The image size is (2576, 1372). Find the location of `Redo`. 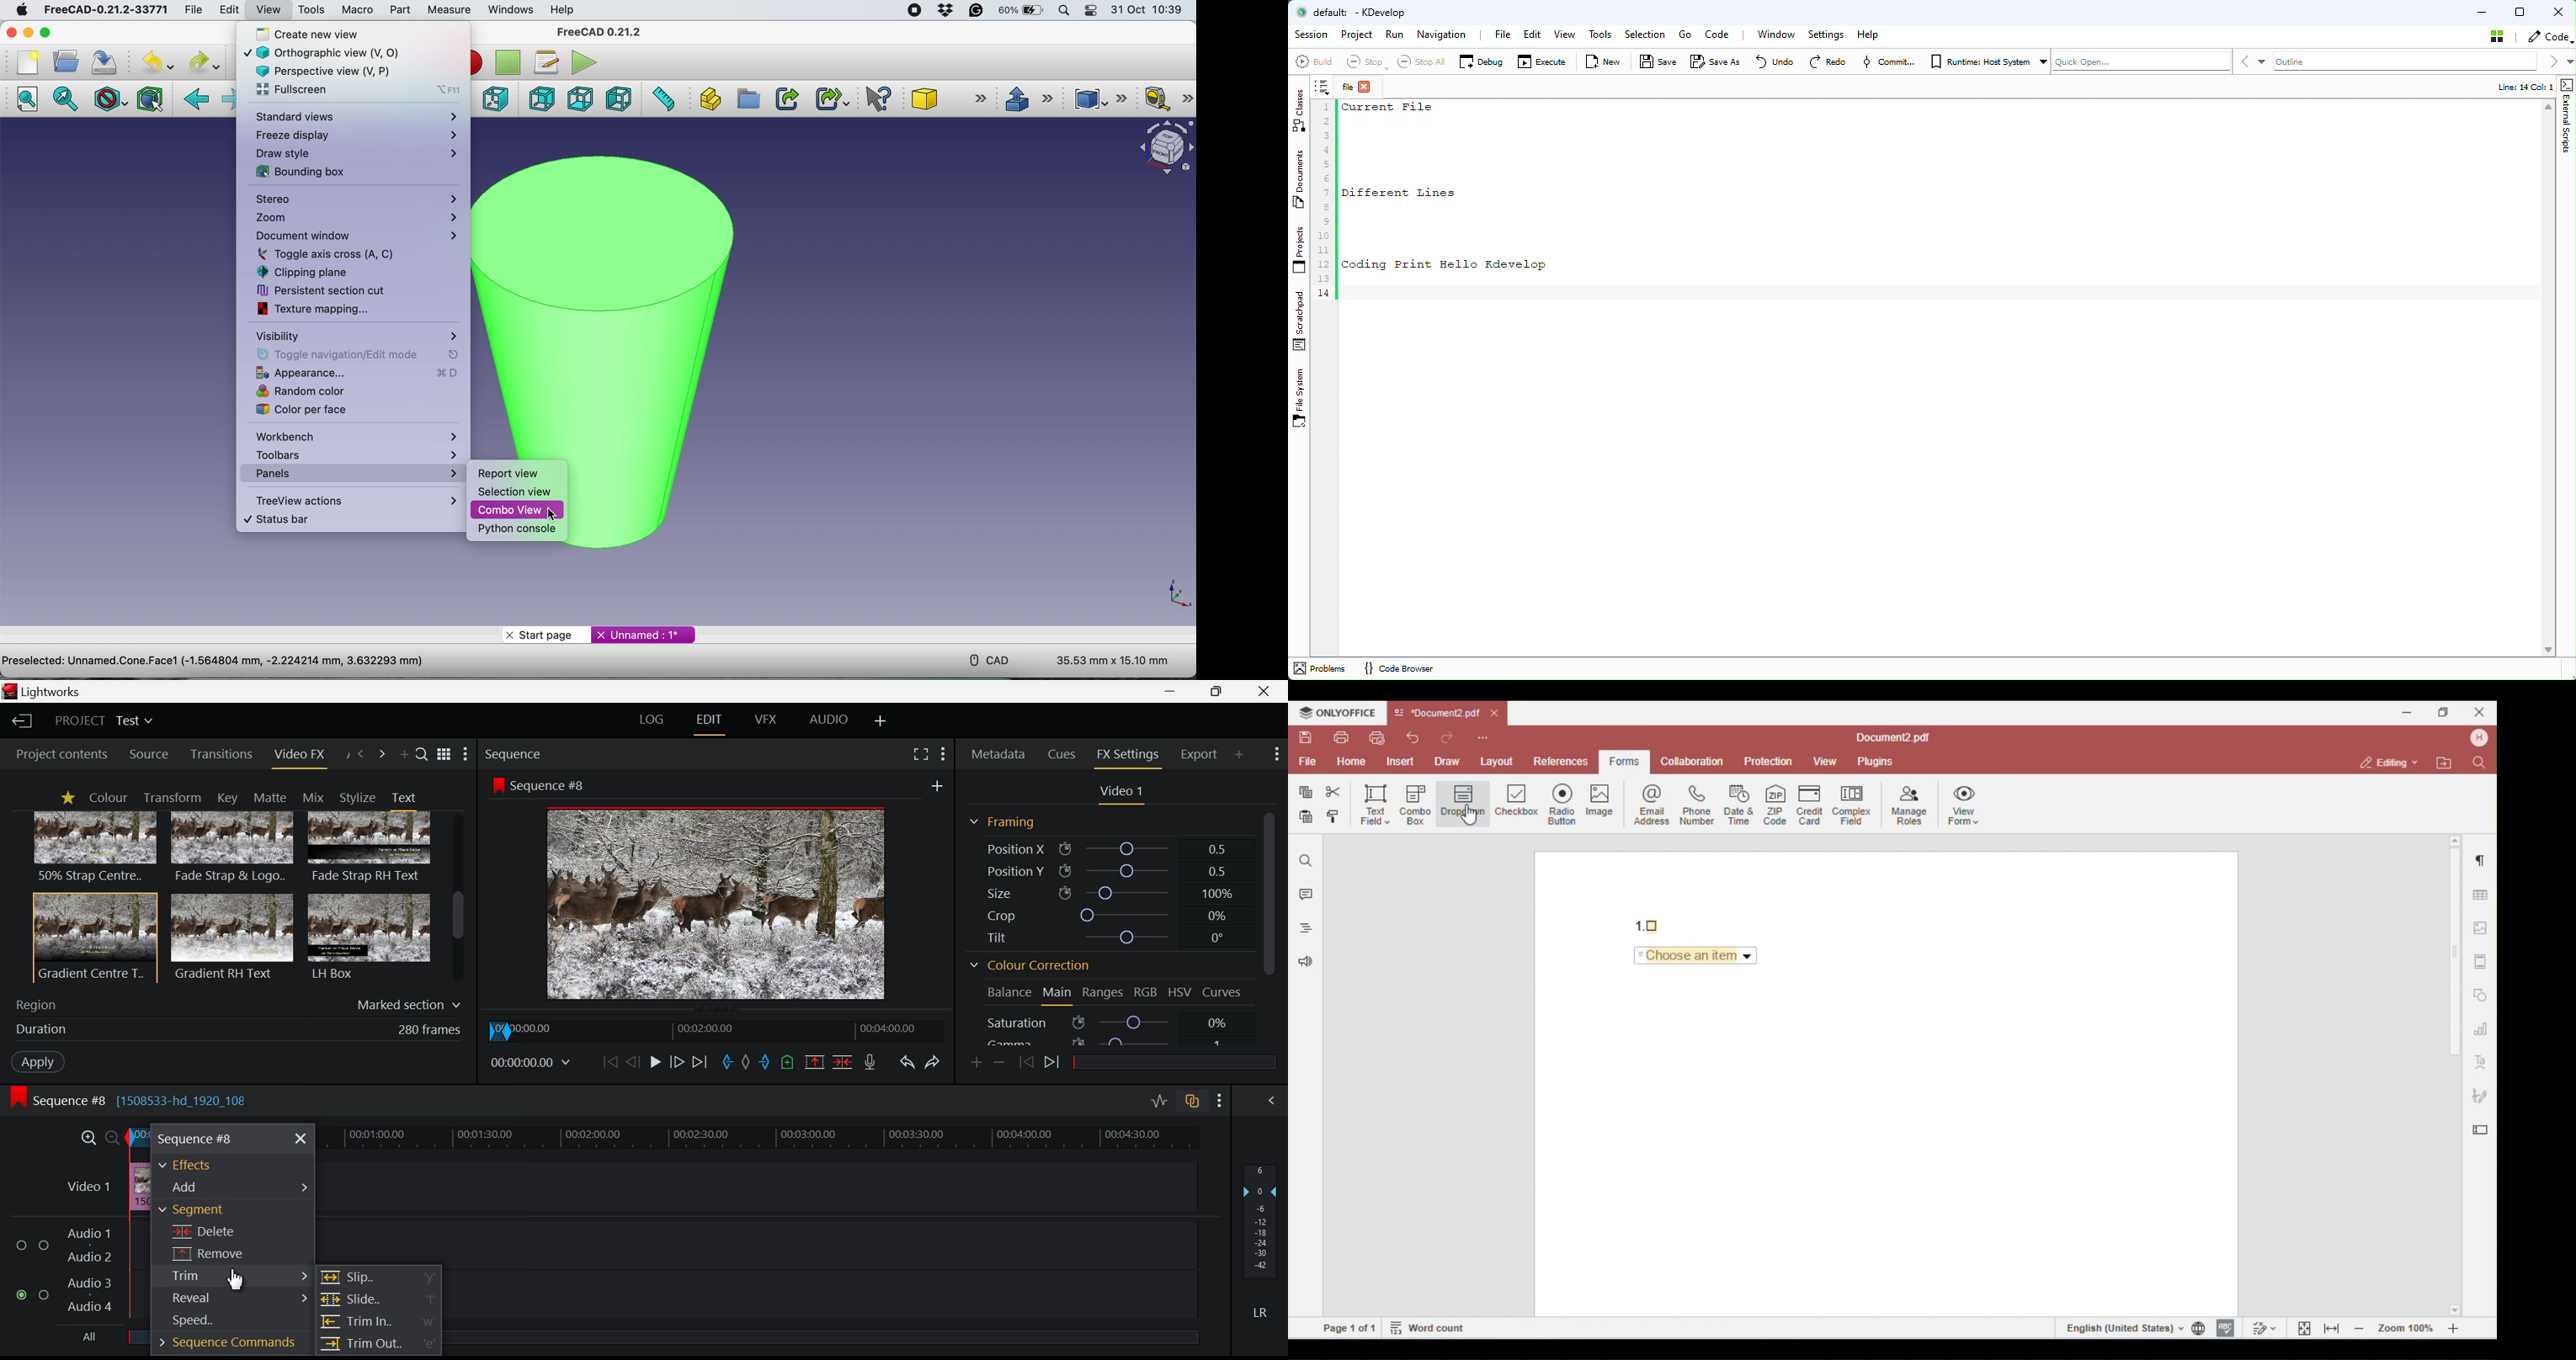

Redo is located at coordinates (934, 1061).